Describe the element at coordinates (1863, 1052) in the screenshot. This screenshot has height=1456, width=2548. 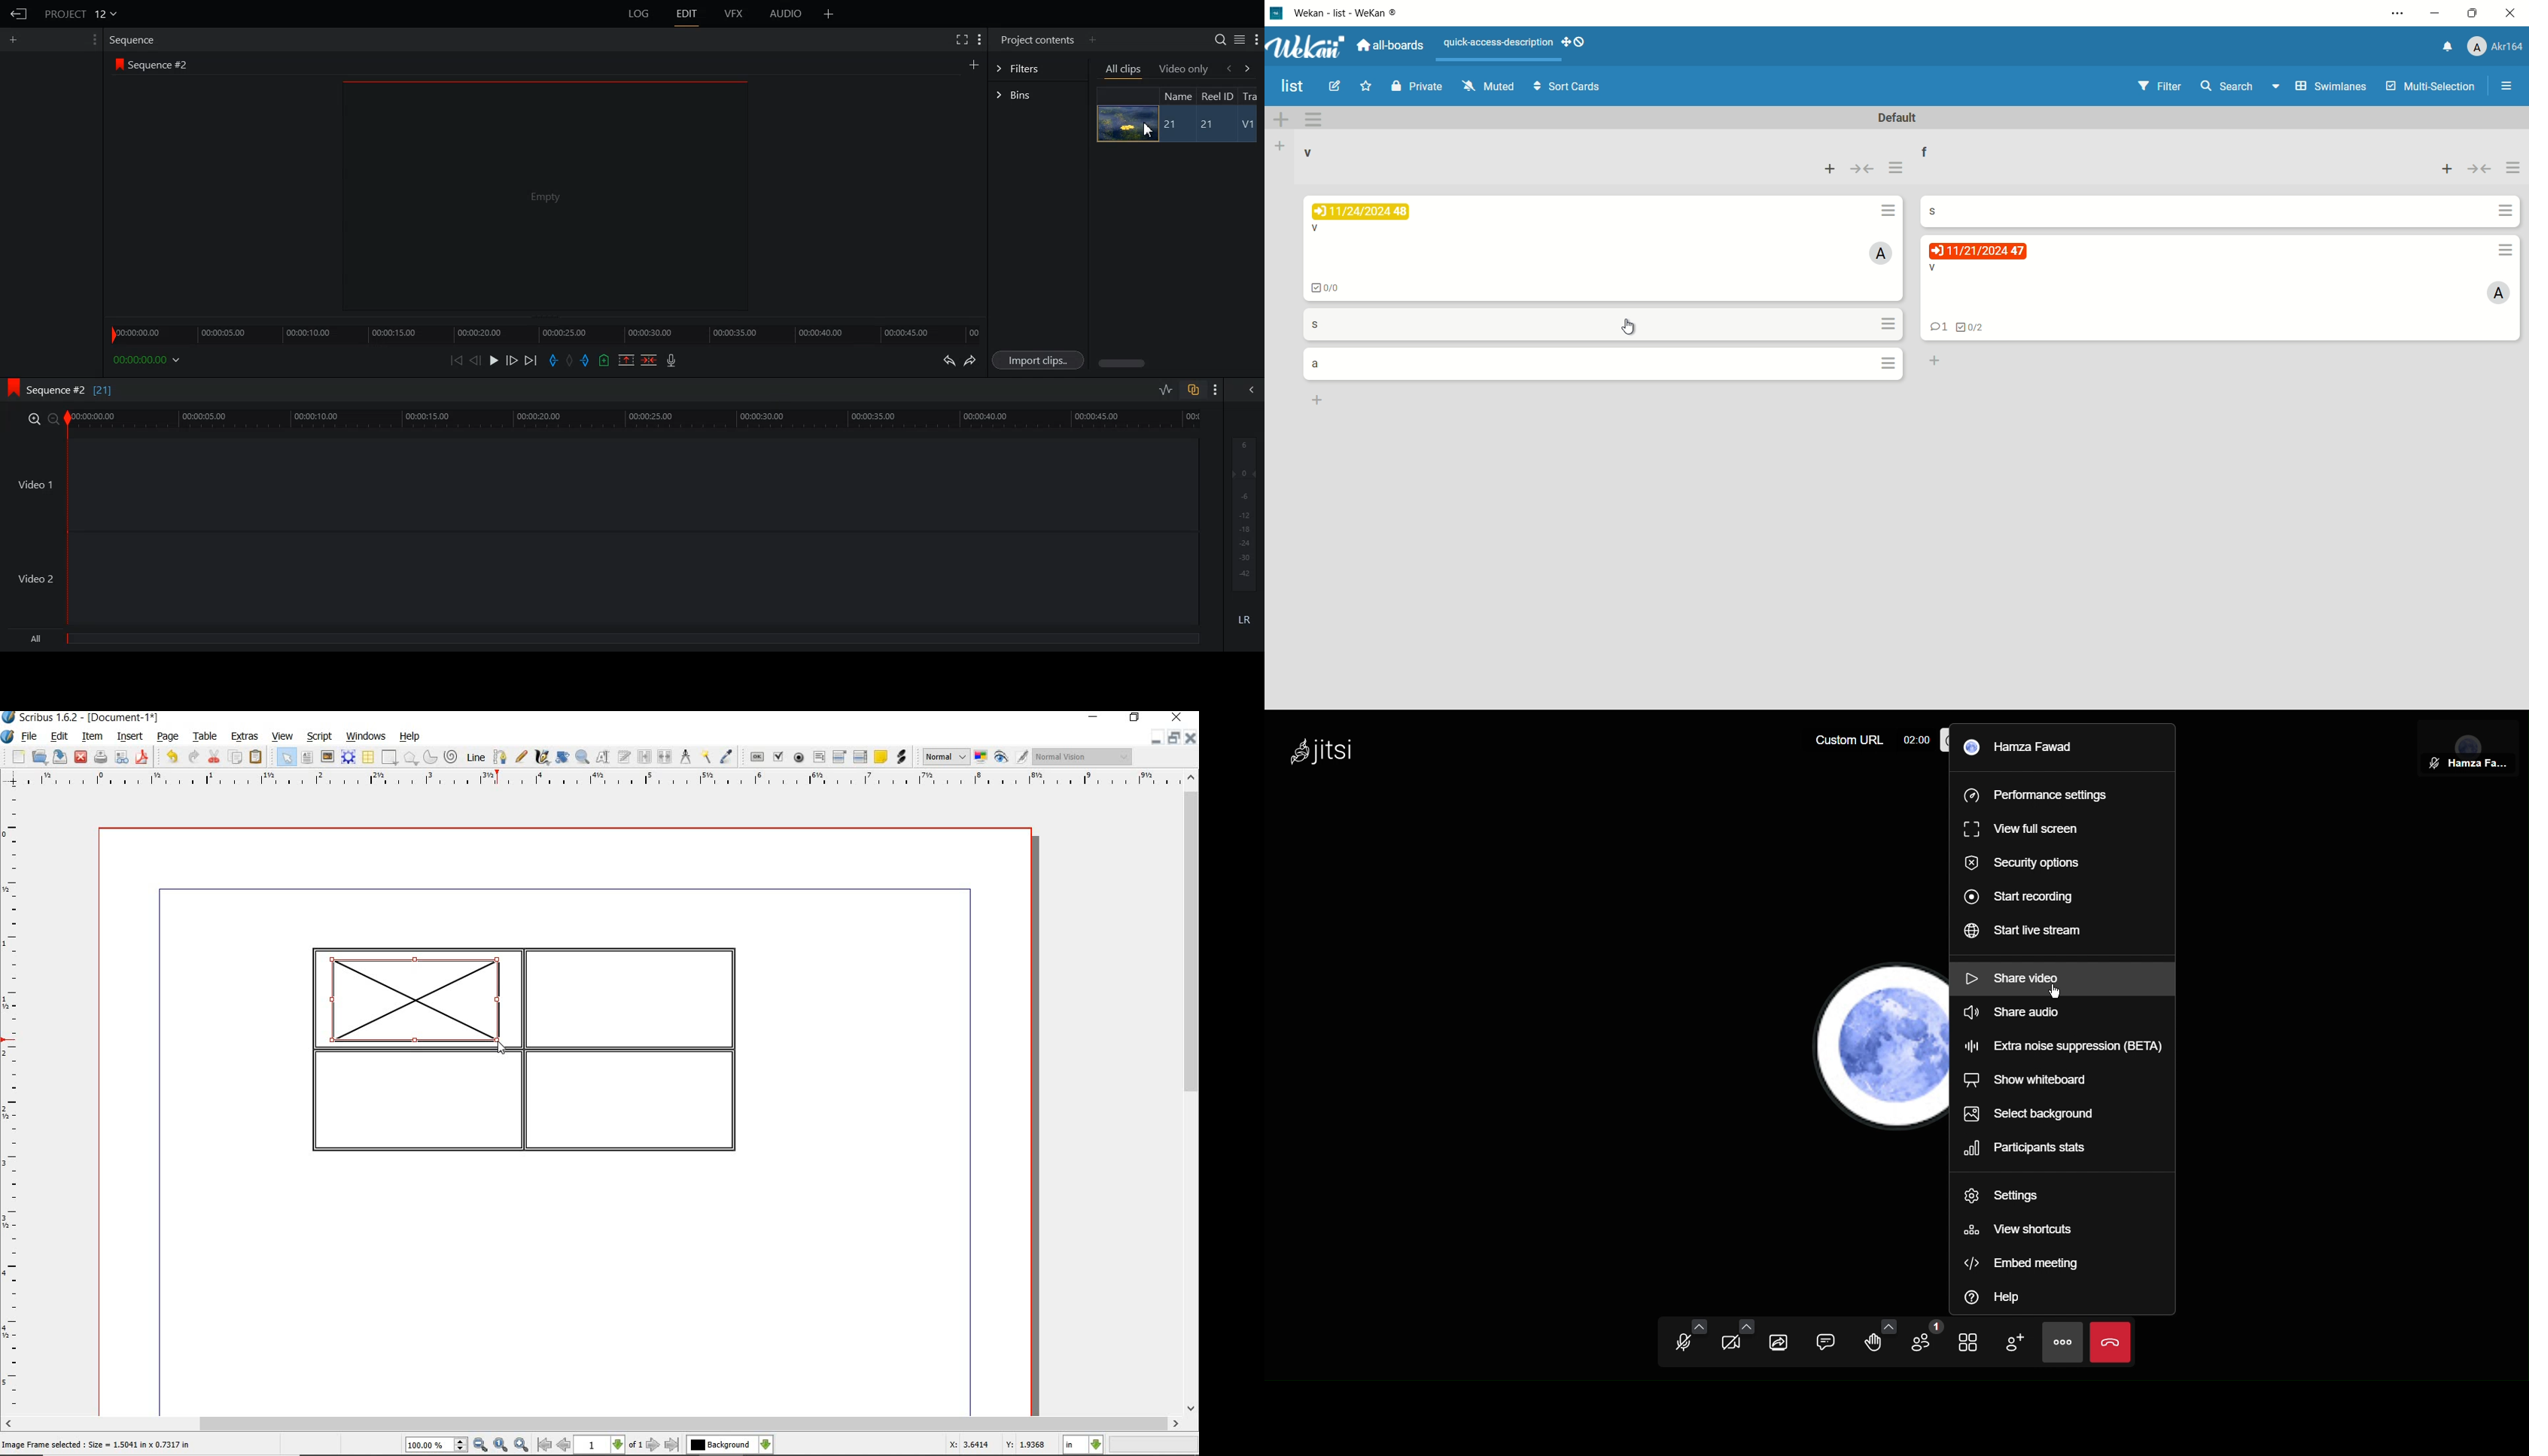
I see `Account PFP` at that location.